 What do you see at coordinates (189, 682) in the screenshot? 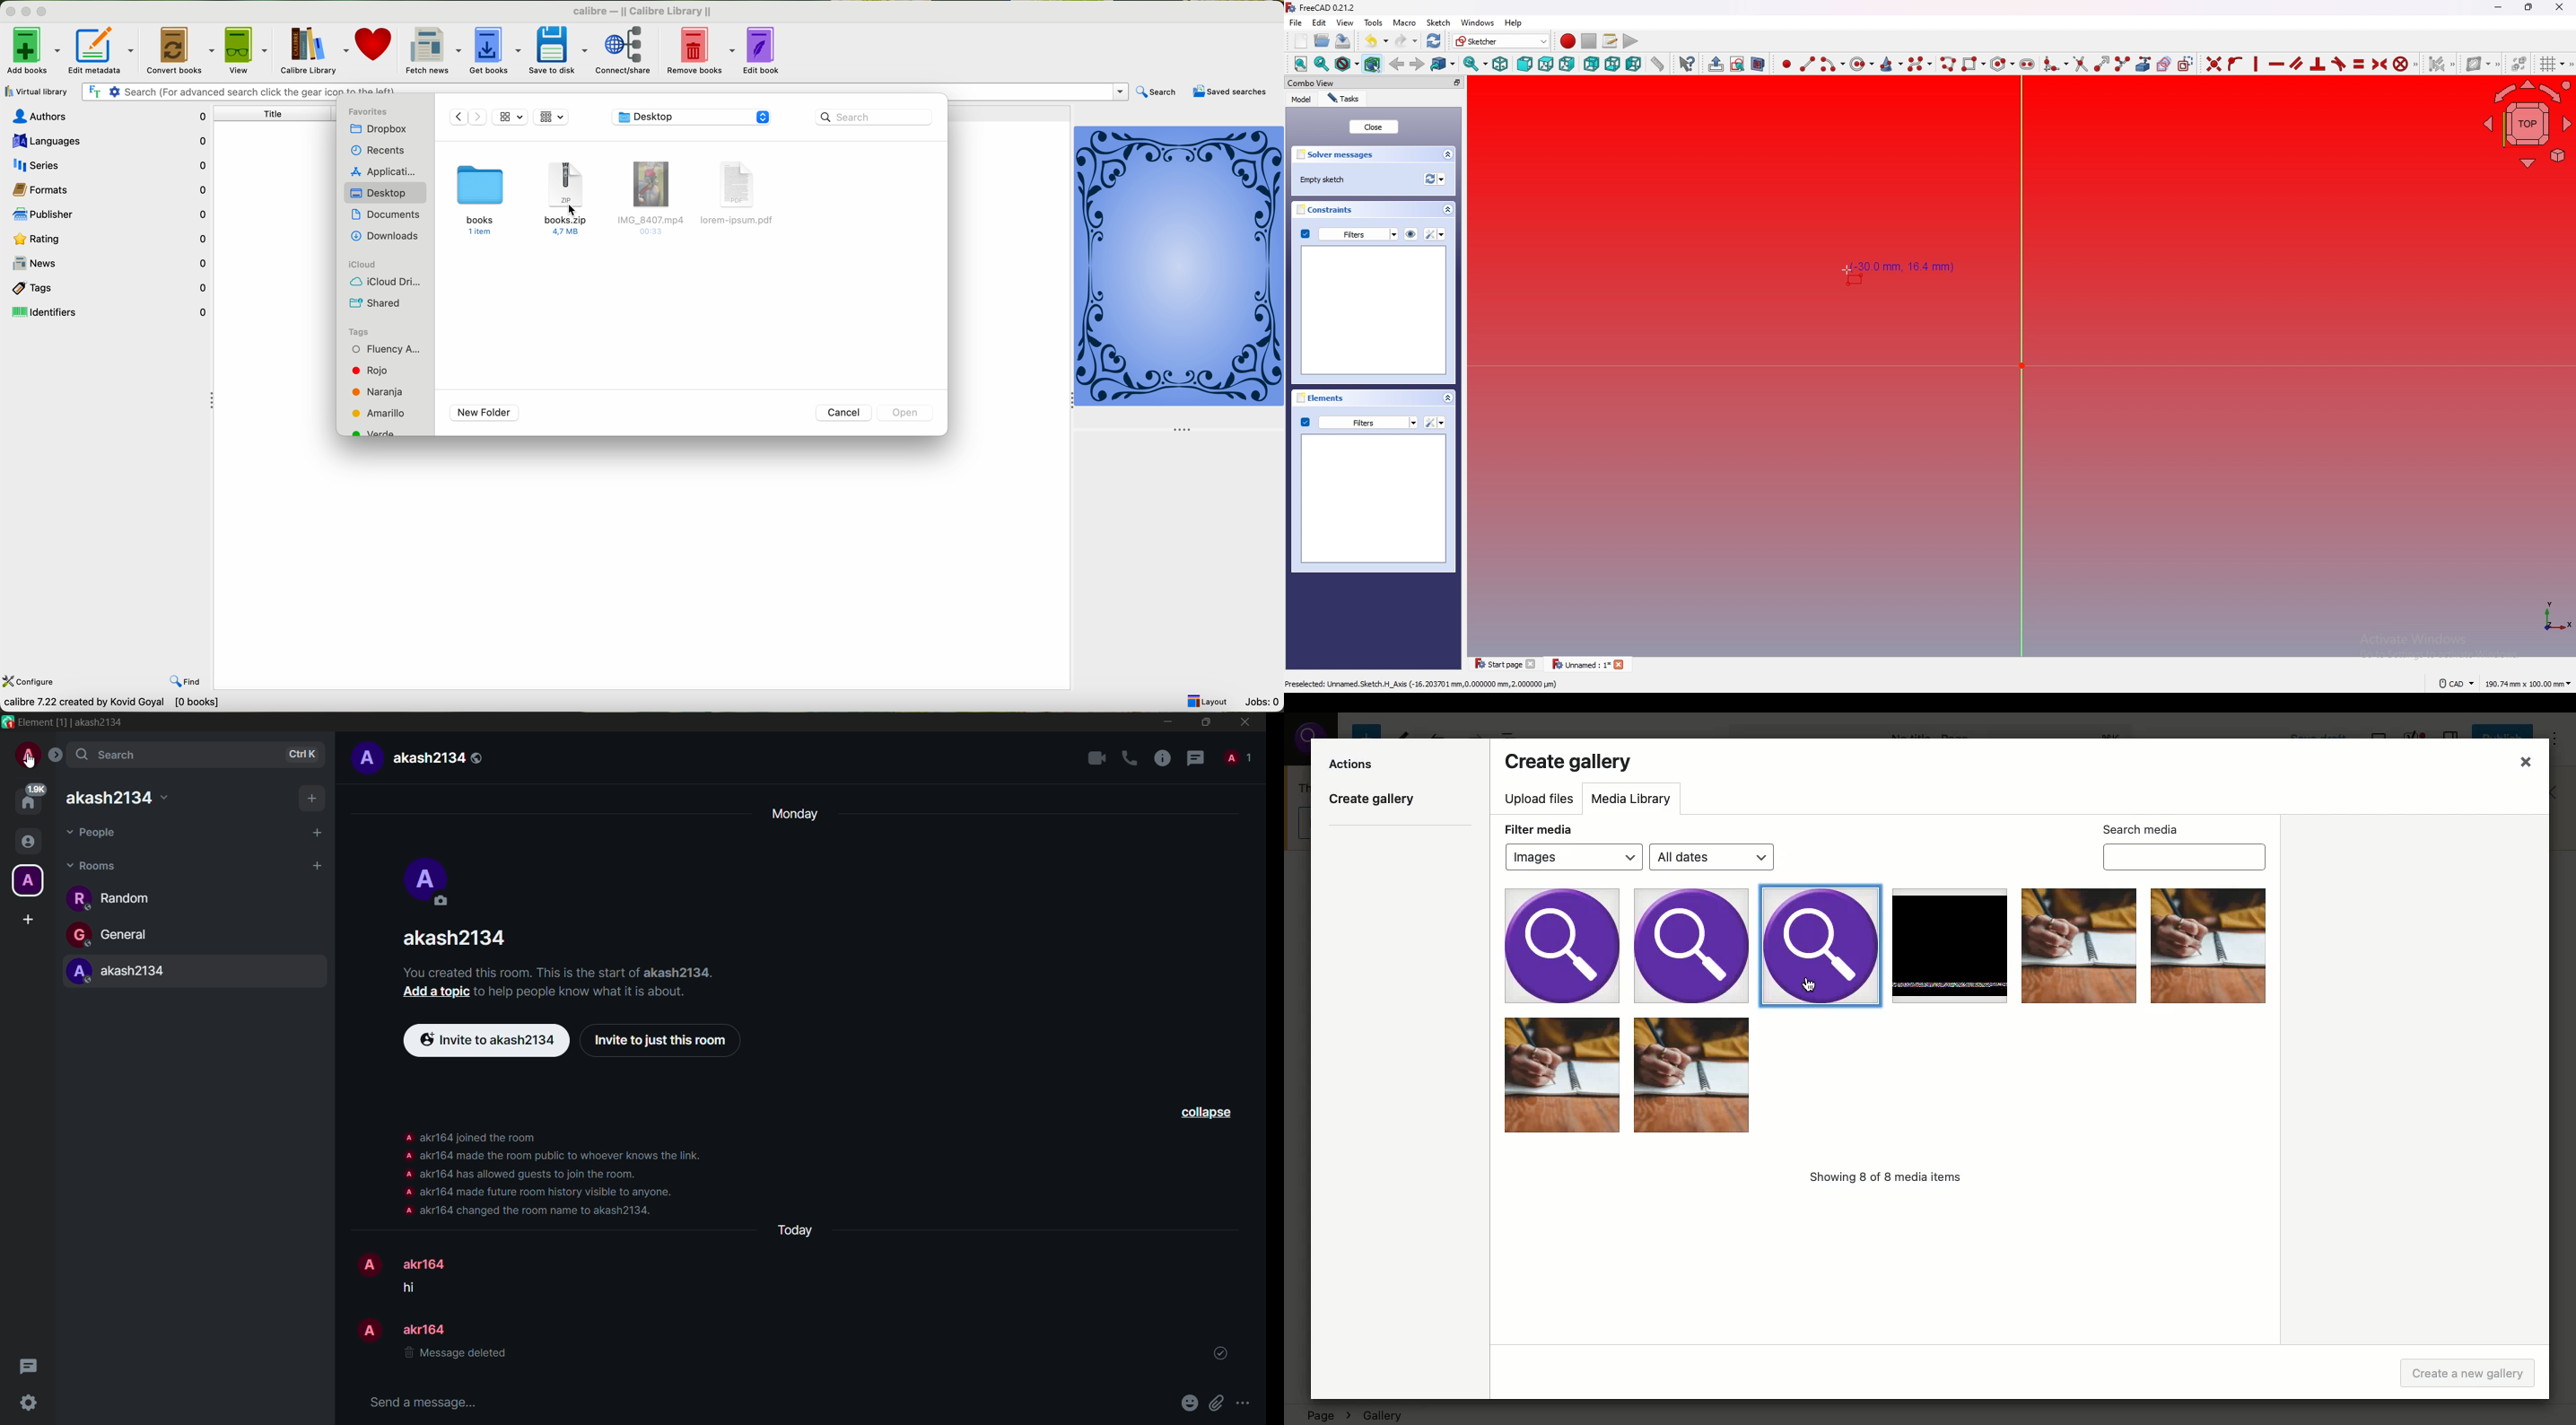
I see `find` at bounding box center [189, 682].